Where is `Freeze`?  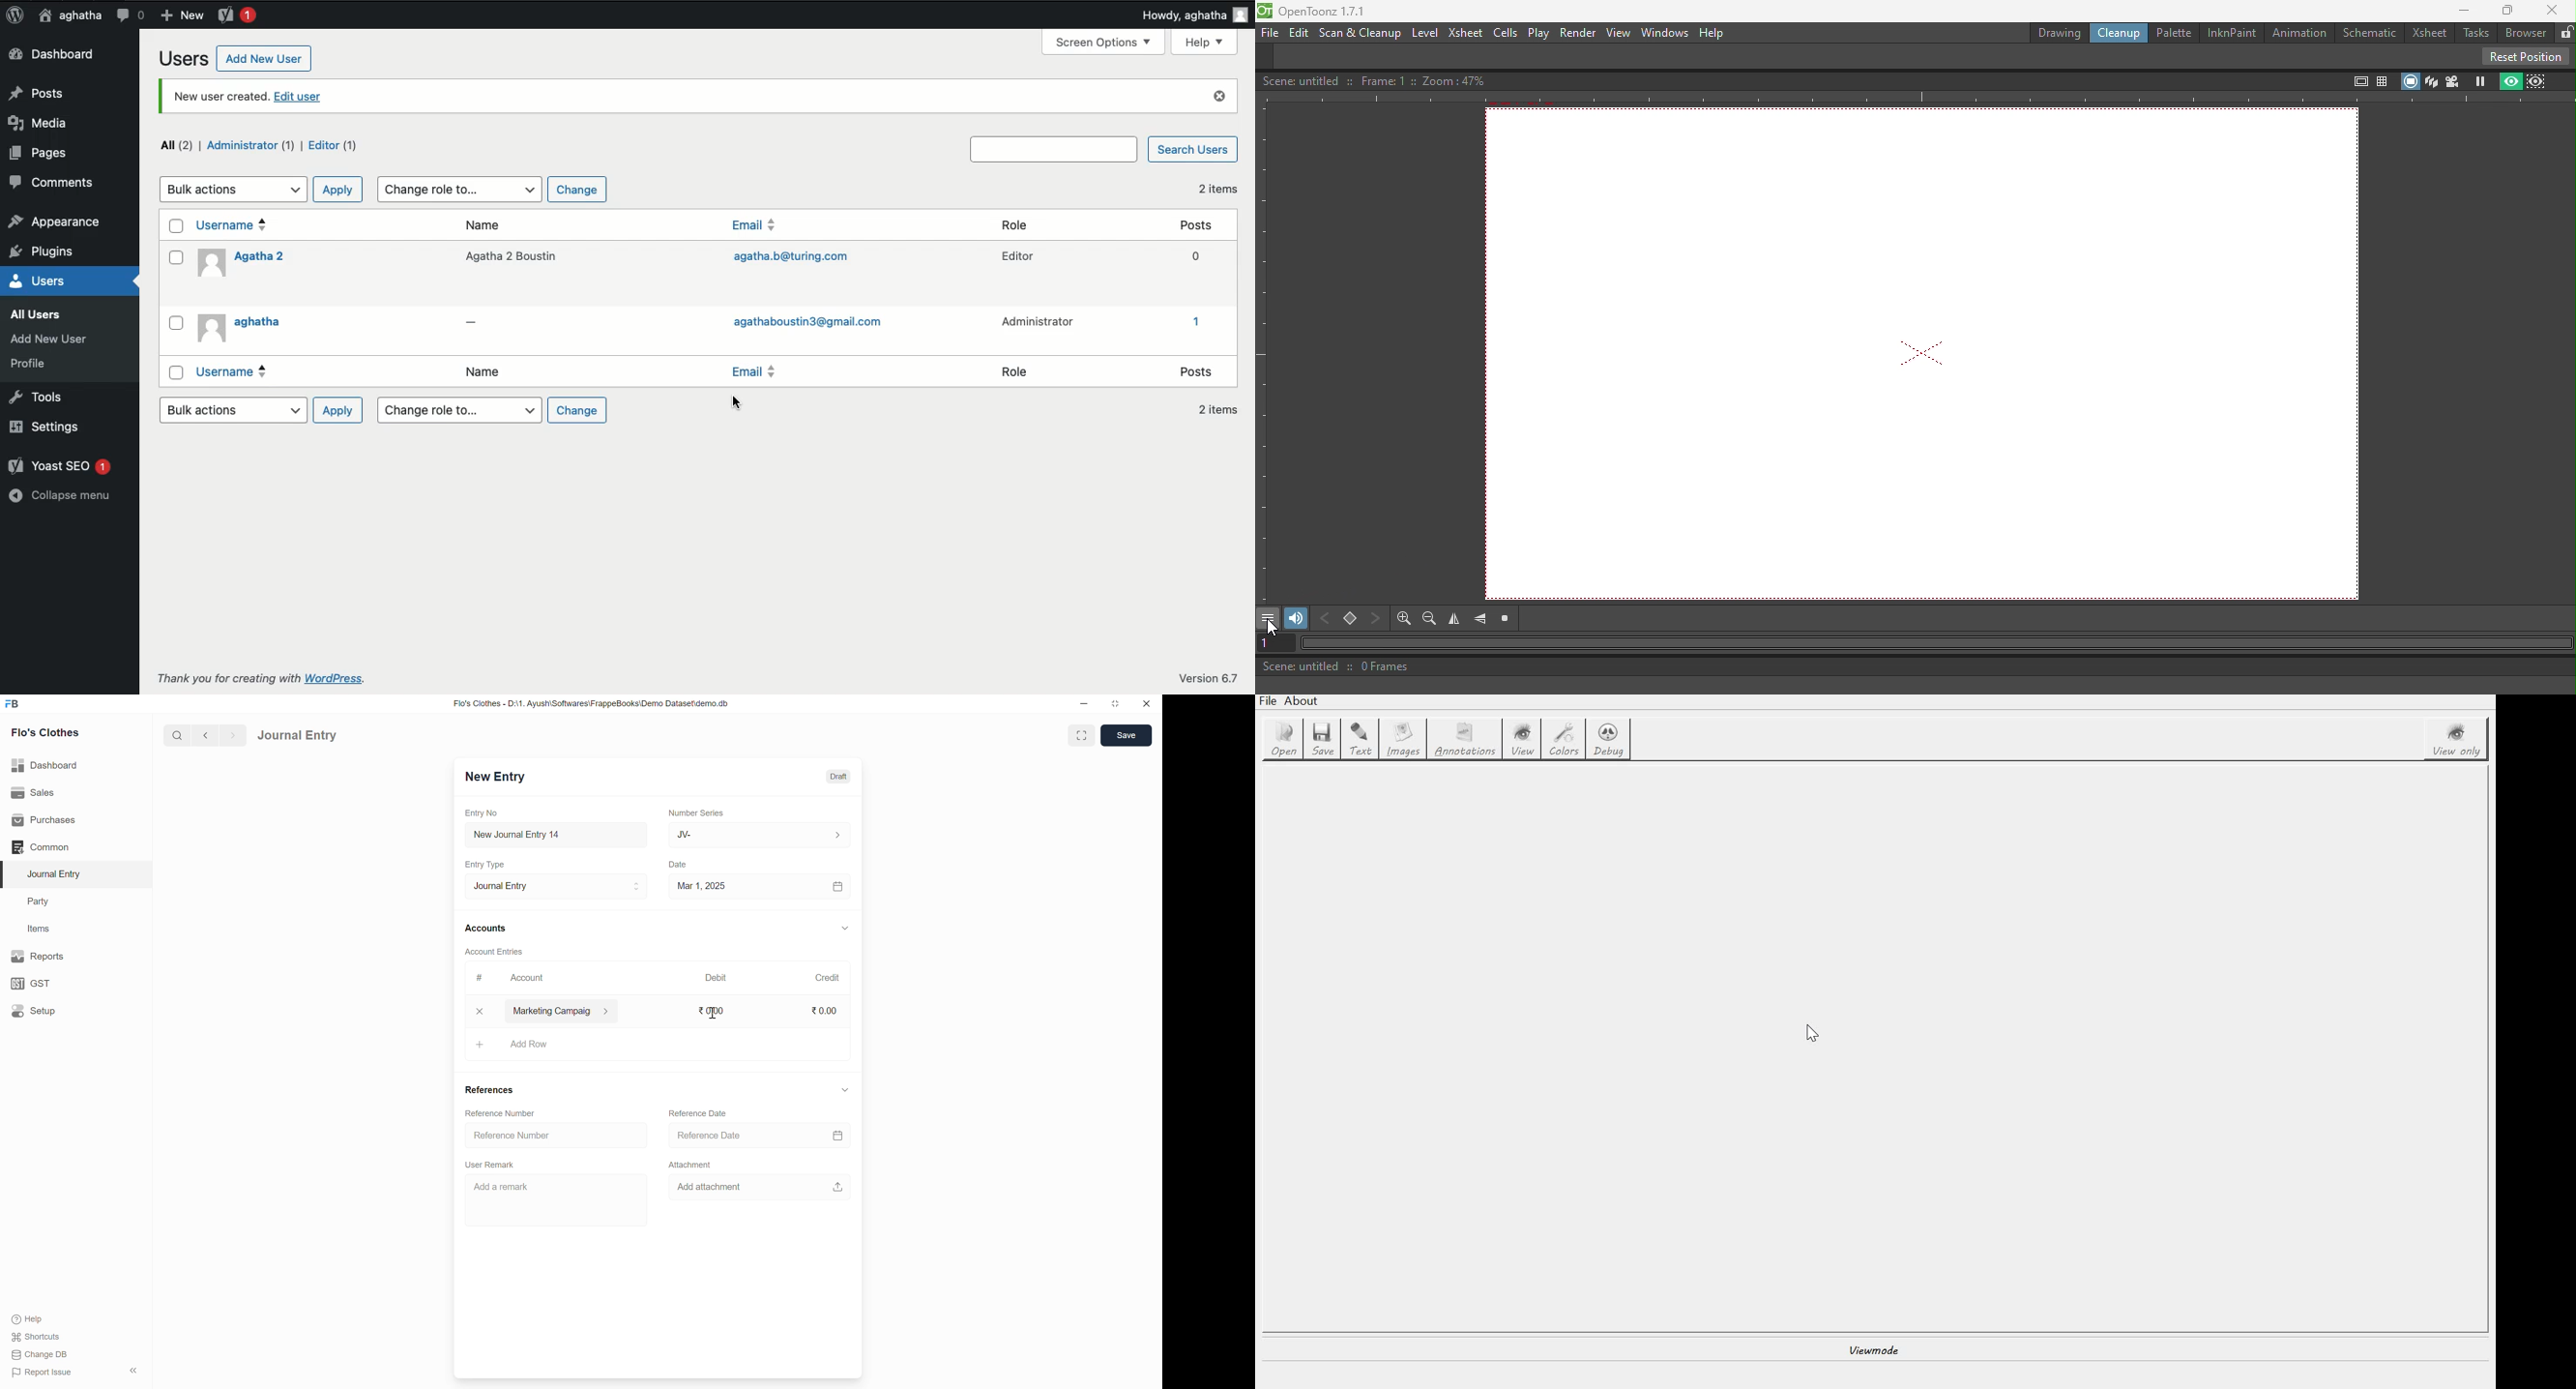 Freeze is located at coordinates (2480, 80).